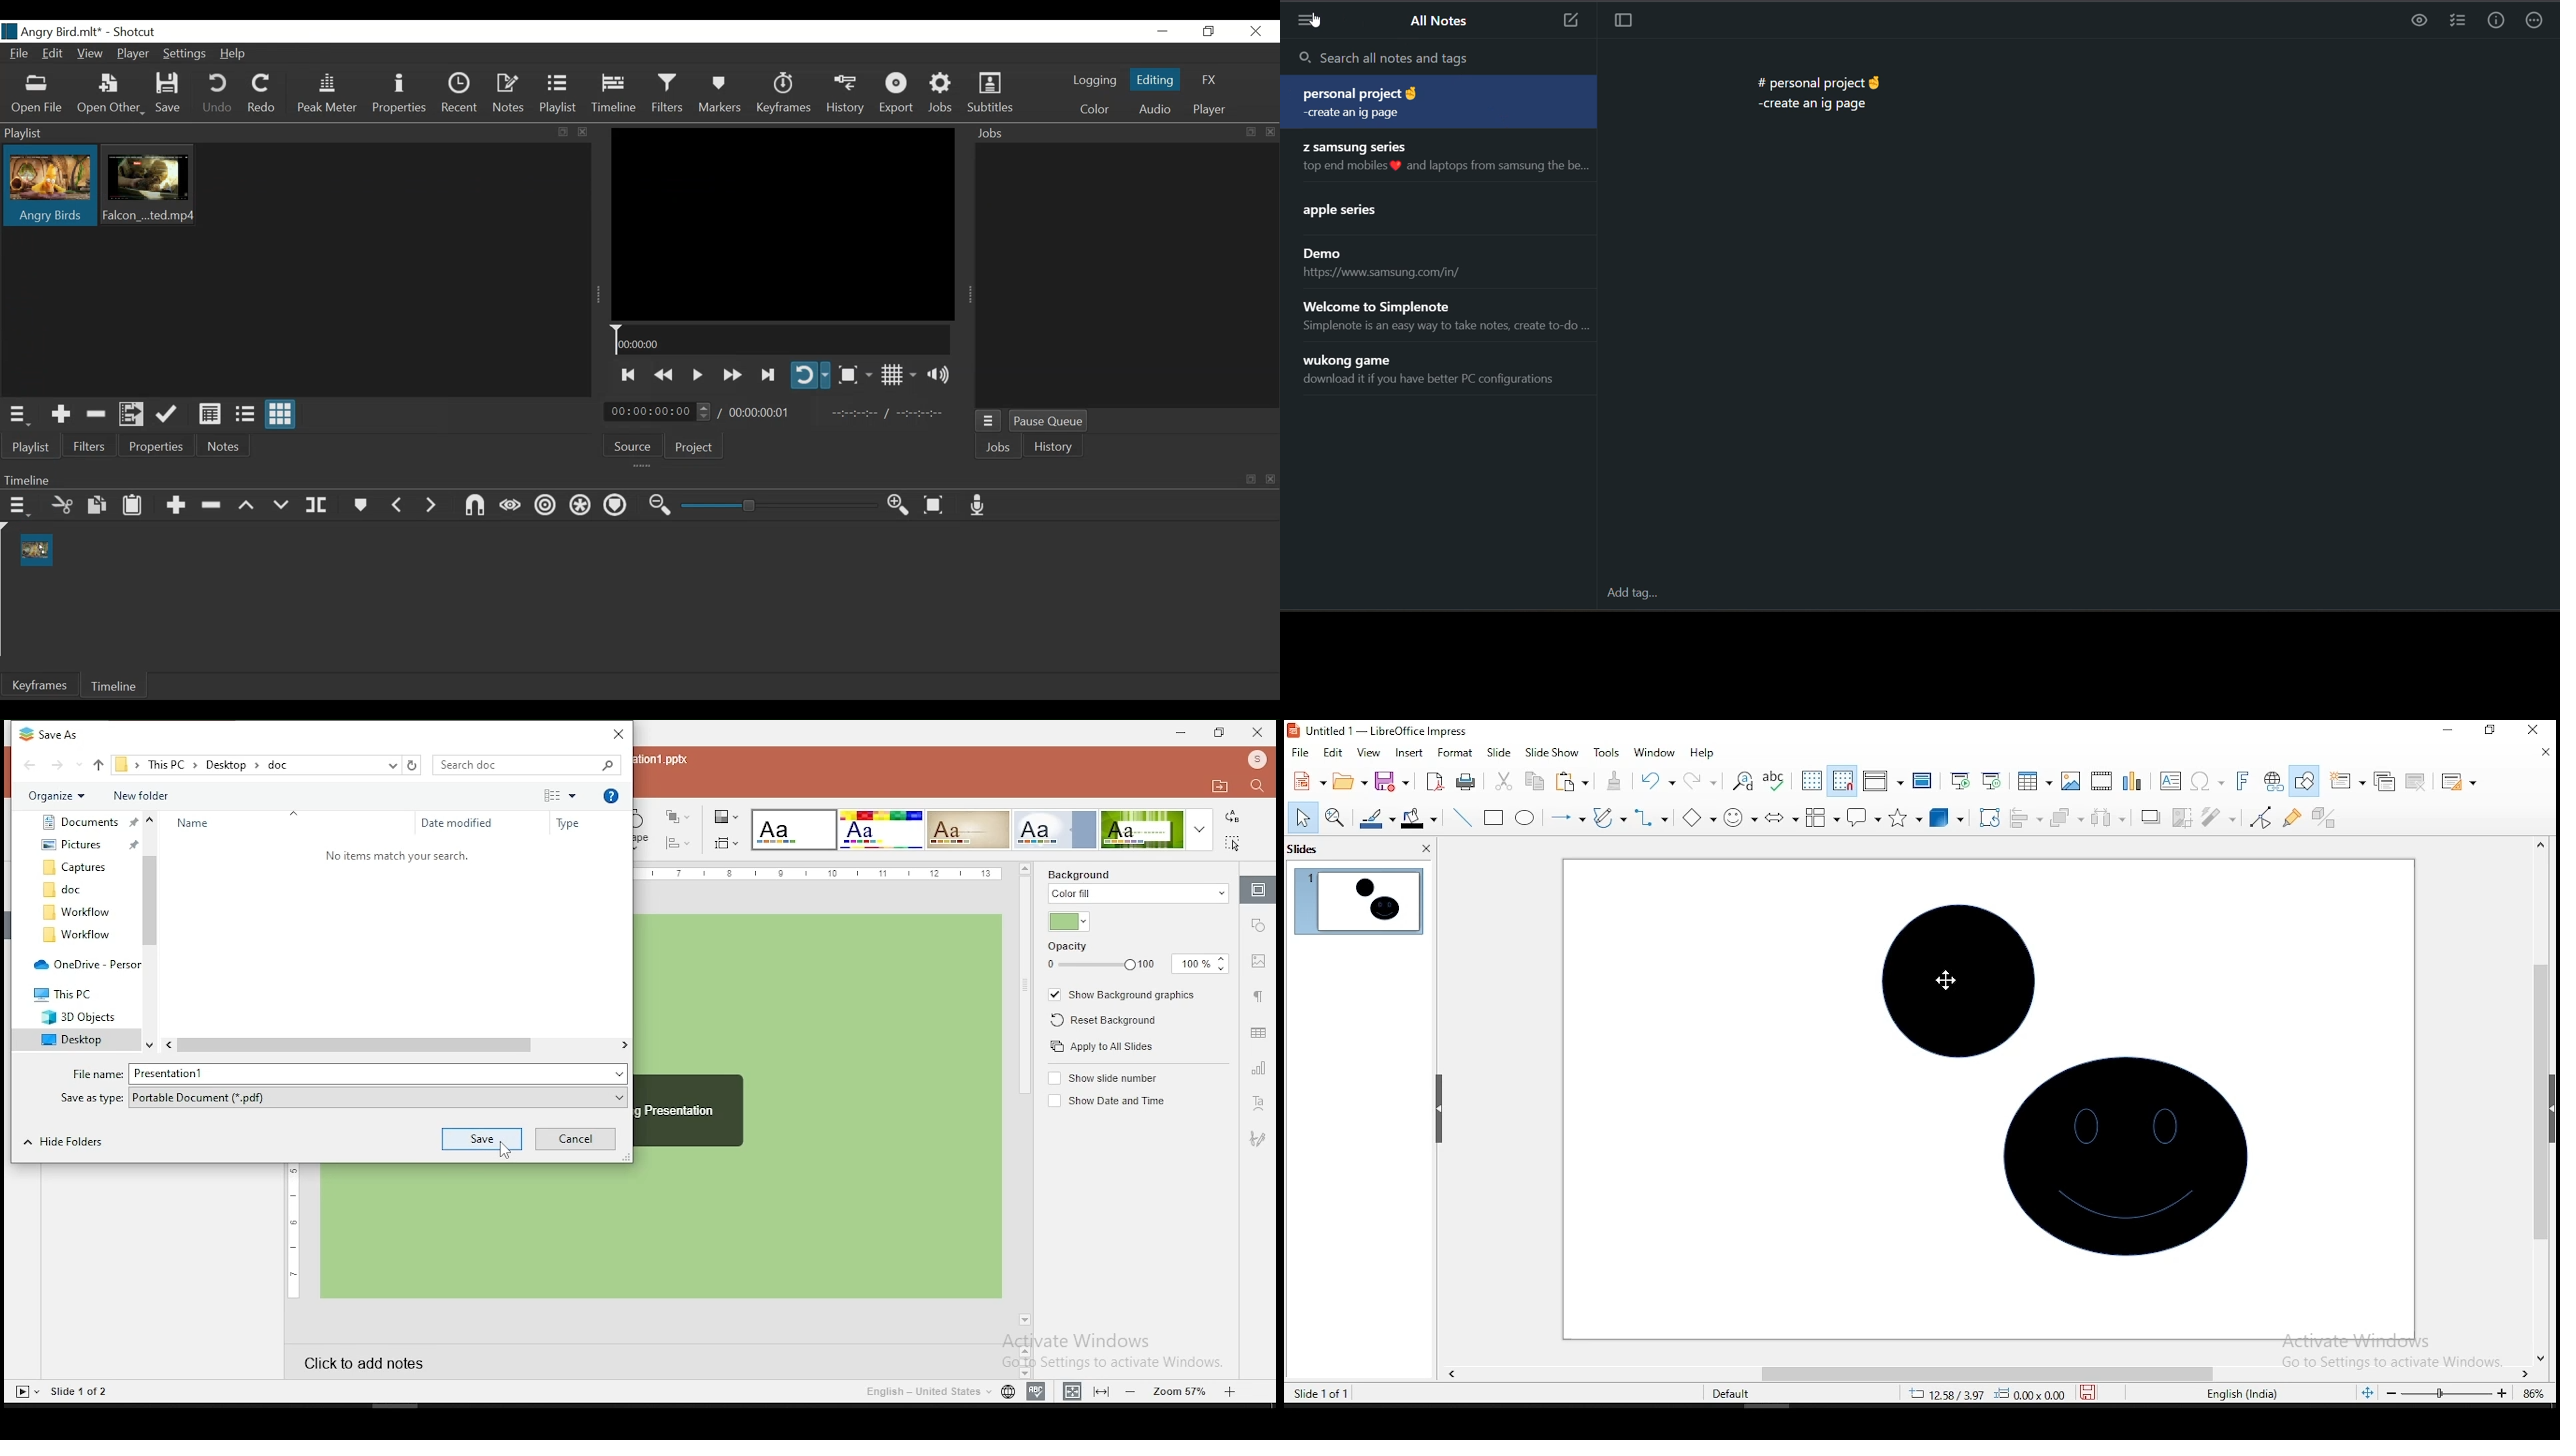 Image resolution: width=2576 pixels, height=1456 pixels. What do you see at coordinates (473, 506) in the screenshot?
I see `Snap` at bounding box center [473, 506].